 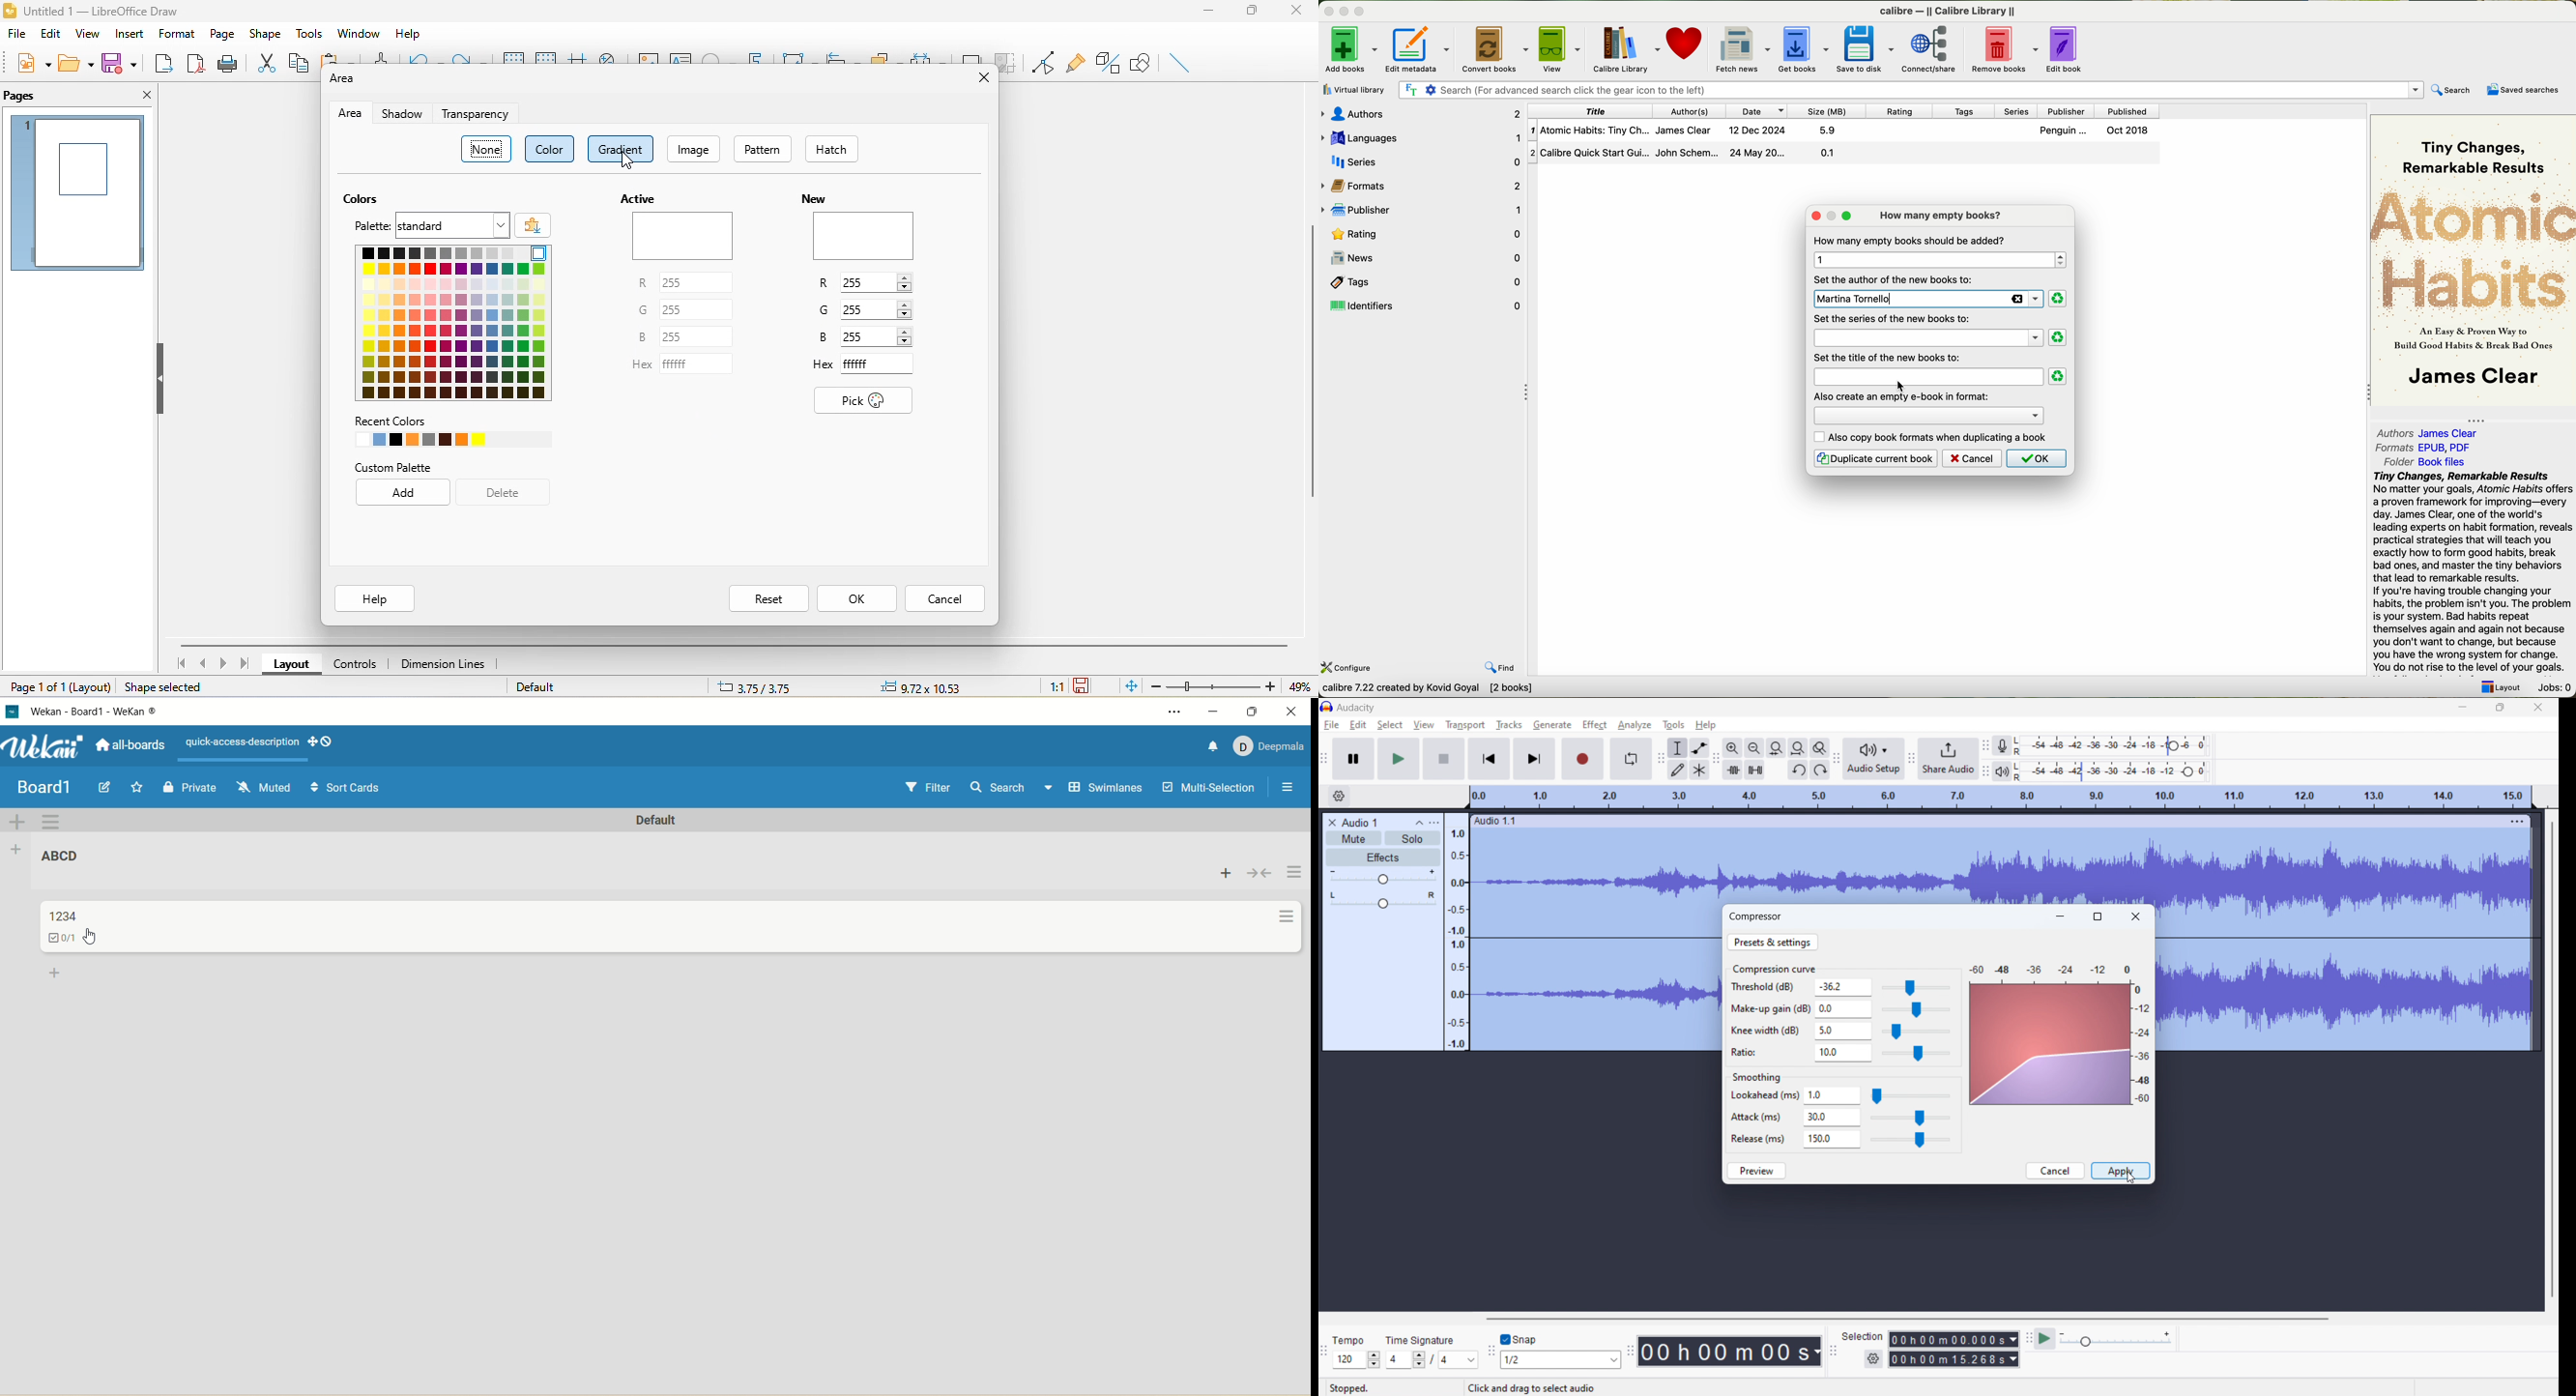 What do you see at coordinates (1937, 260) in the screenshot?
I see `1` at bounding box center [1937, 260].